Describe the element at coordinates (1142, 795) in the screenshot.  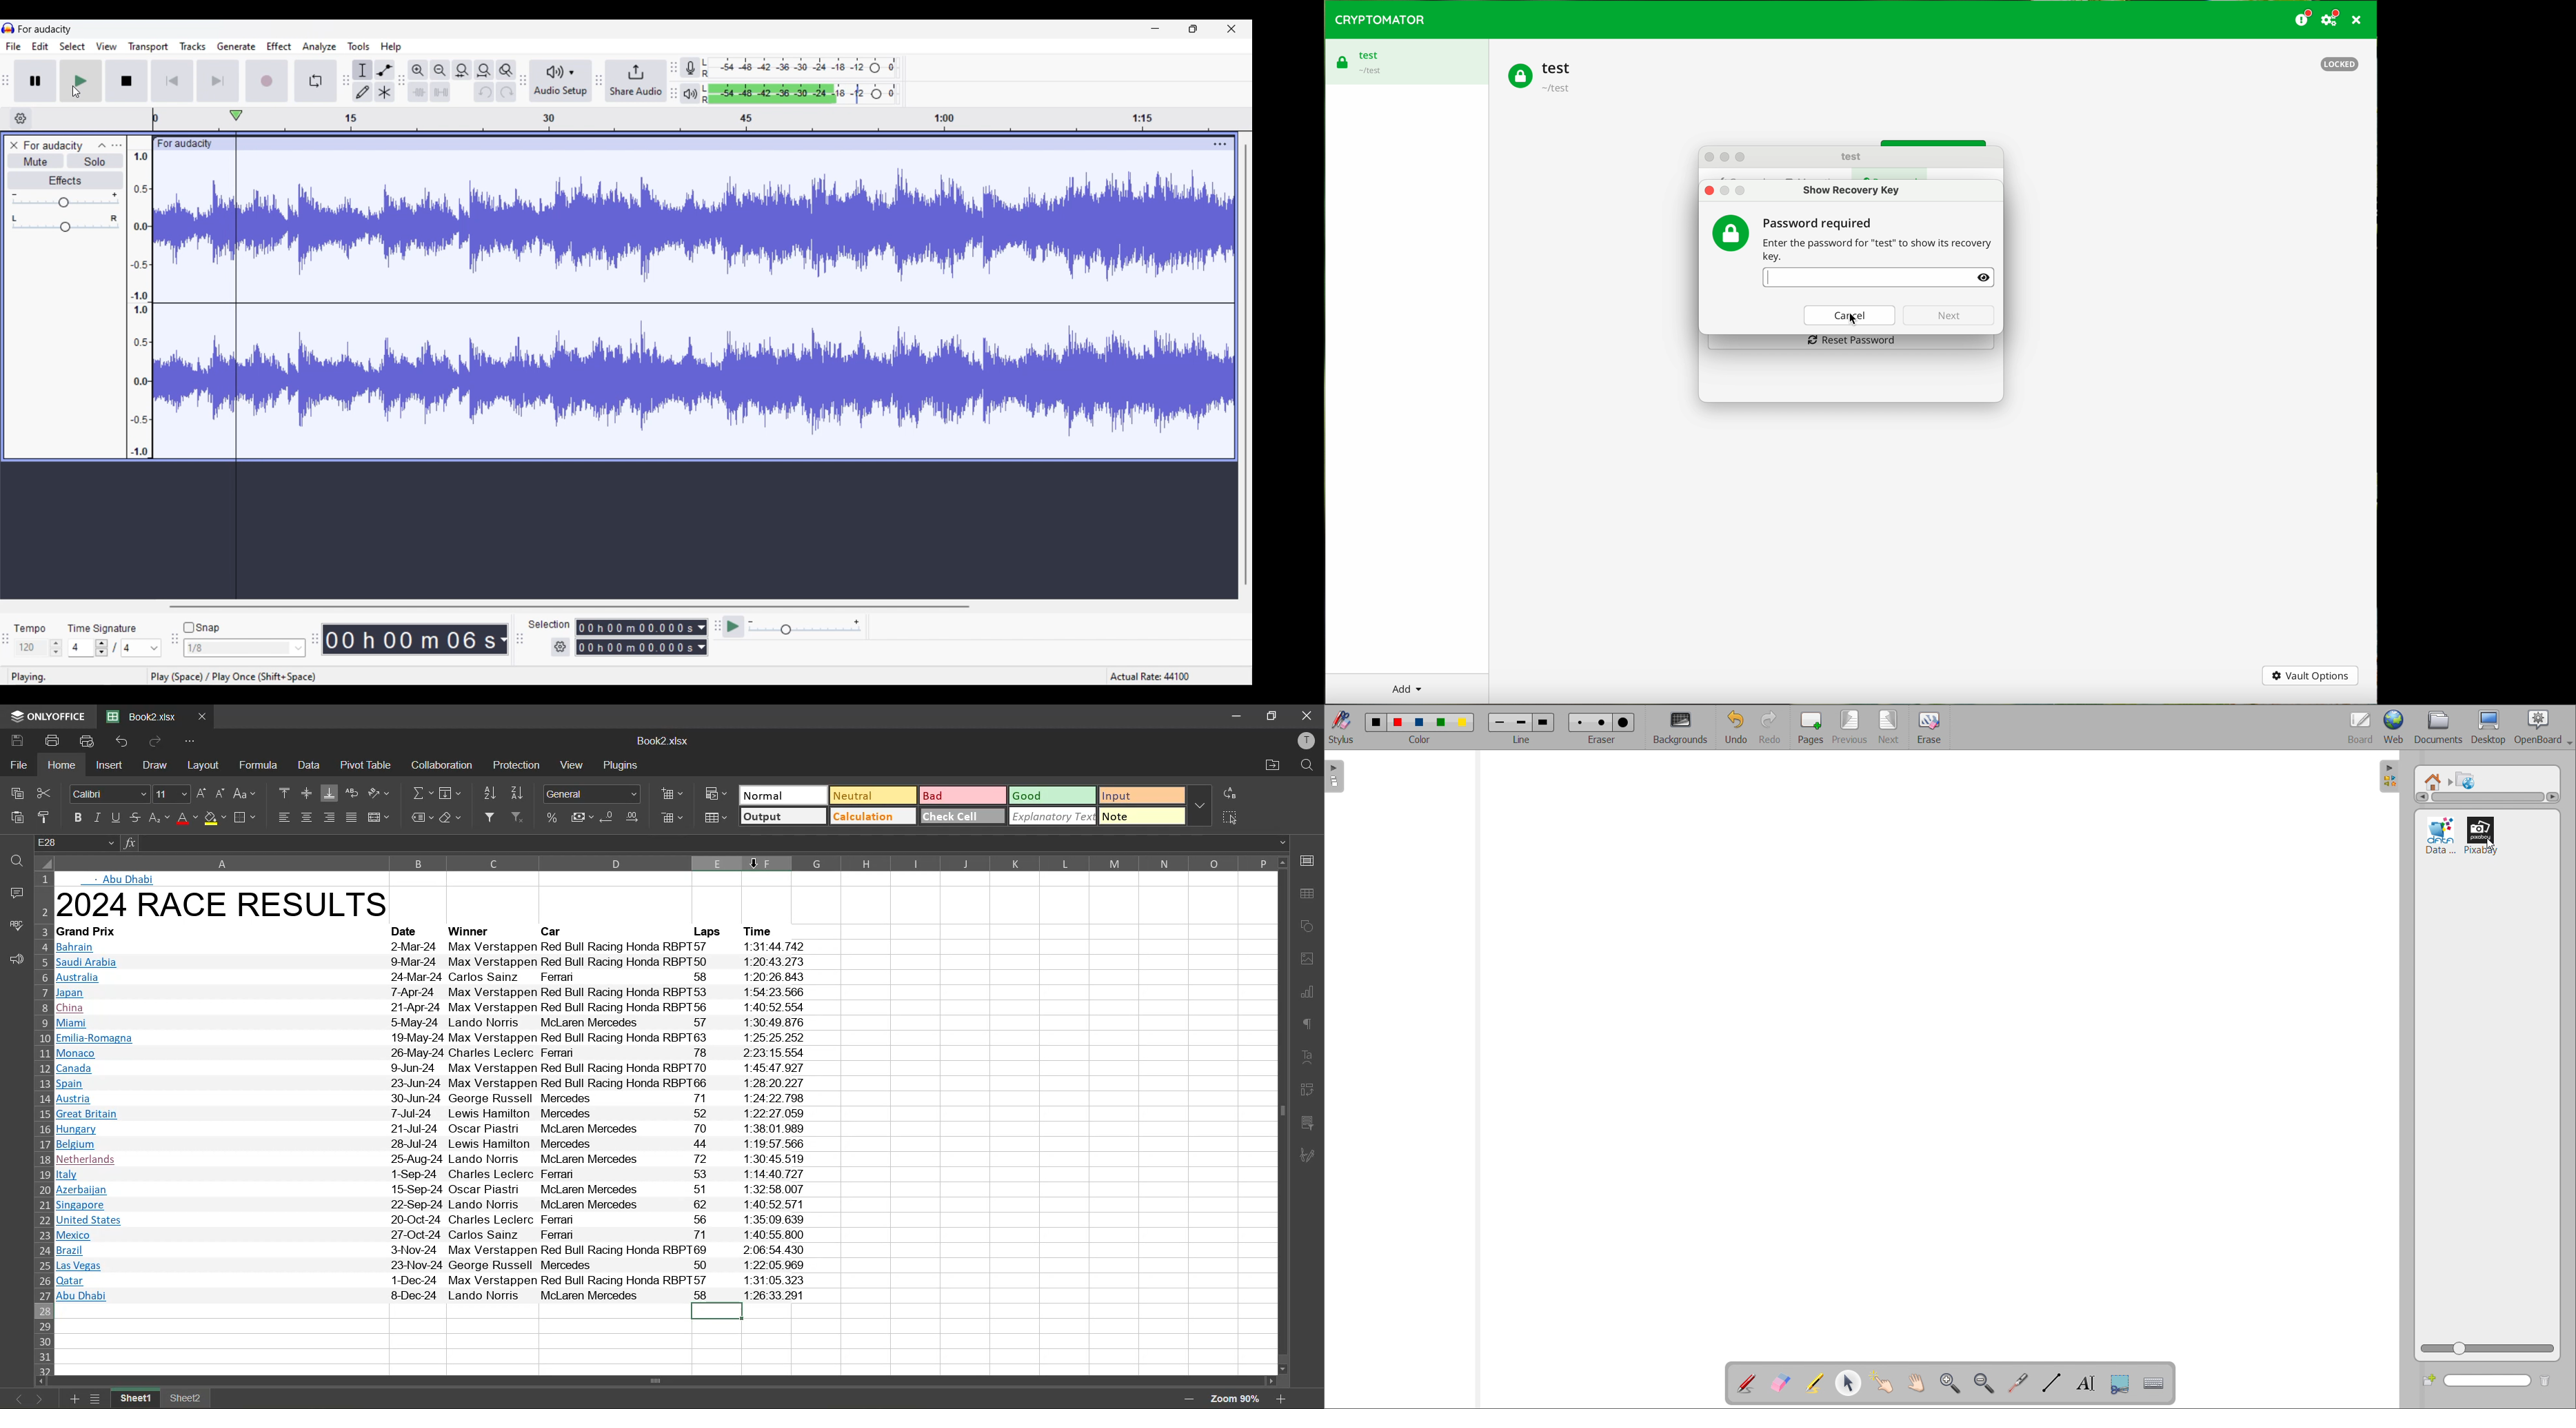
I see `input` at that location.